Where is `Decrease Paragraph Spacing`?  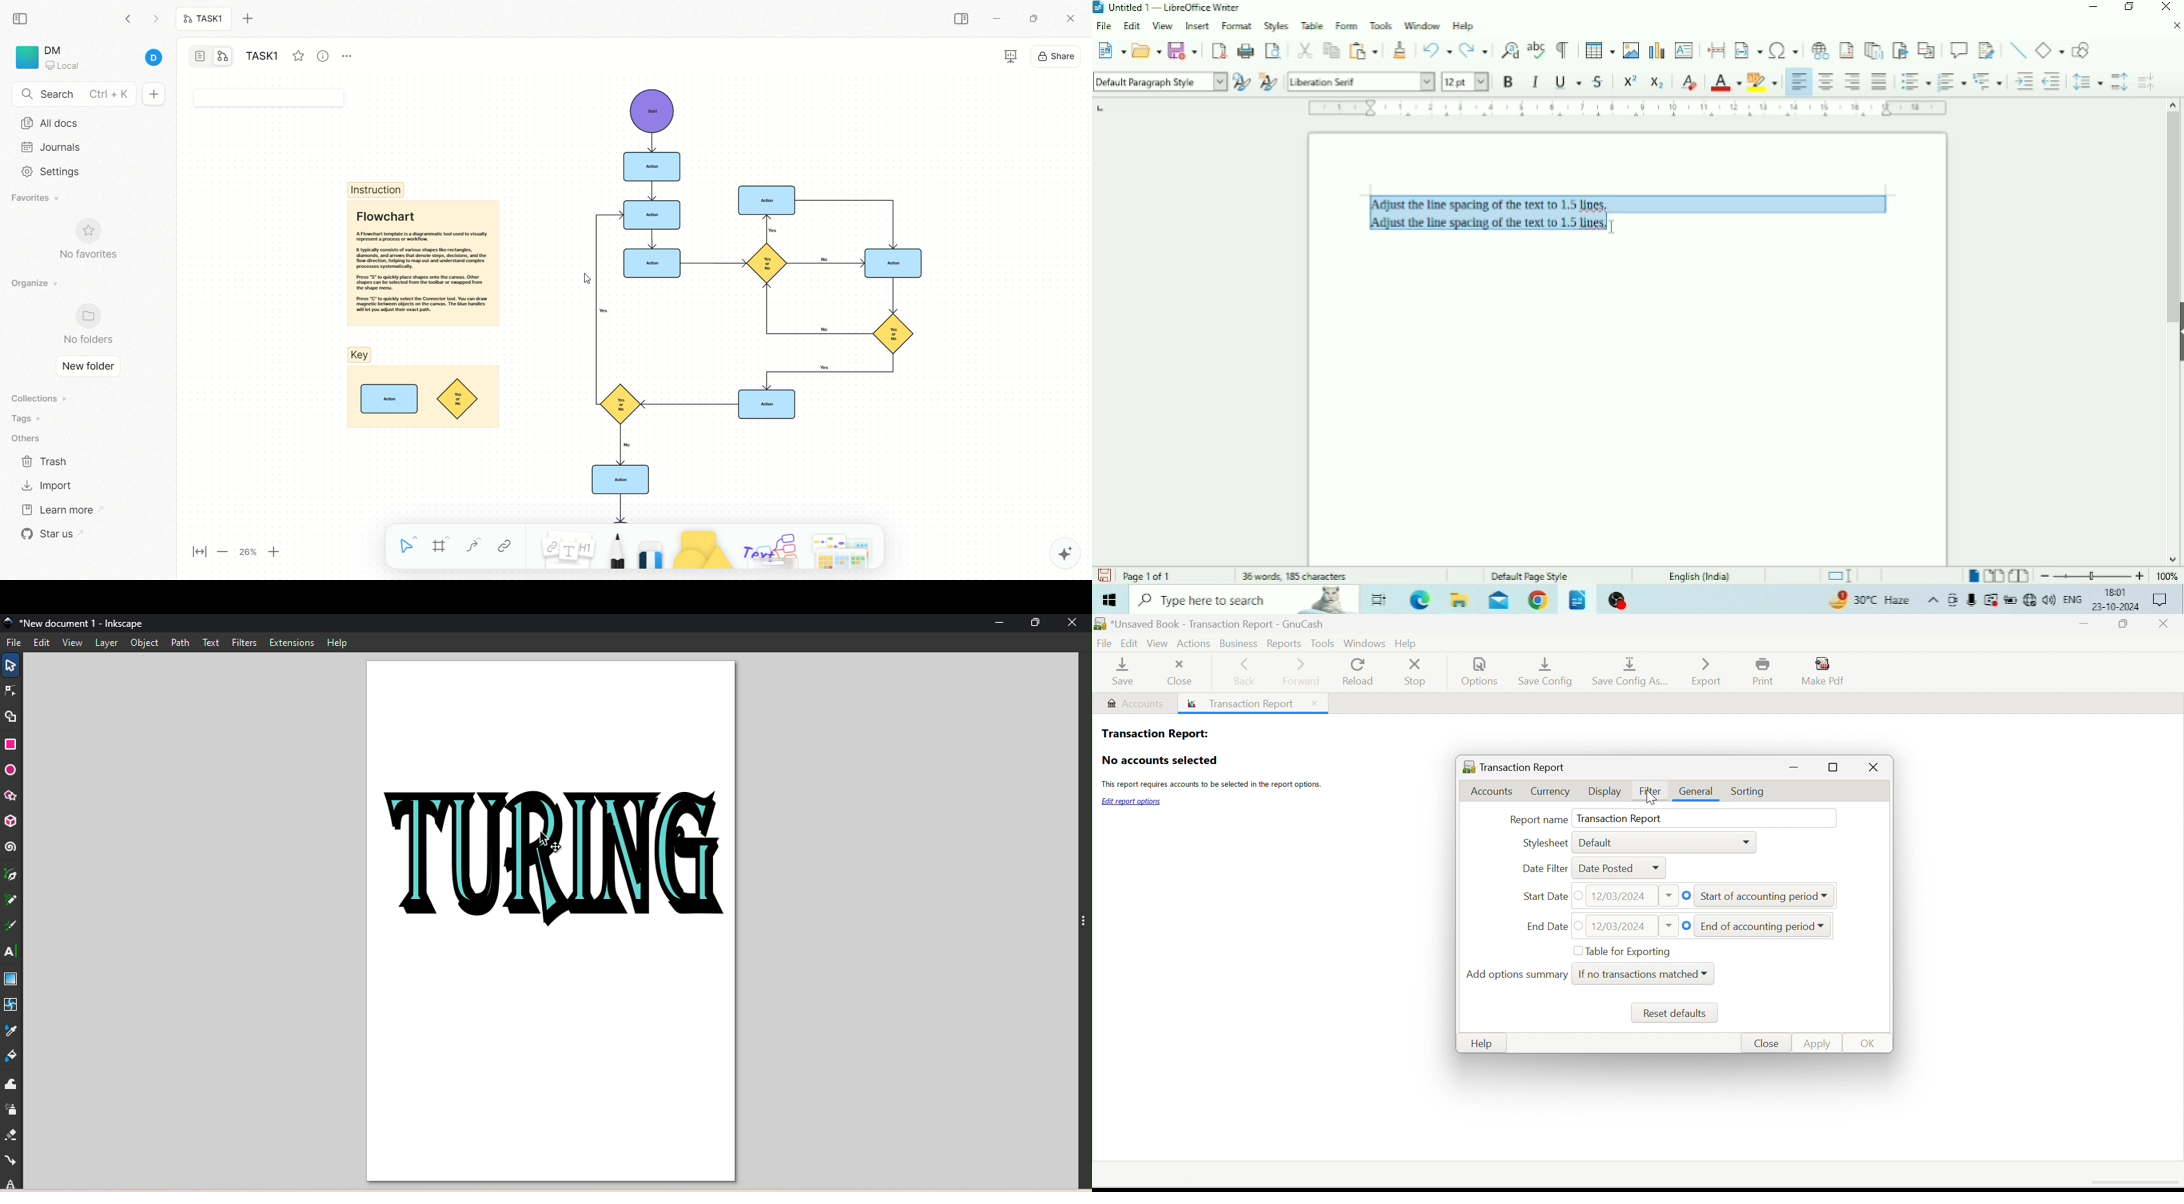 Decrease Paragraph Spacing is located at coordinates (2146, 83).